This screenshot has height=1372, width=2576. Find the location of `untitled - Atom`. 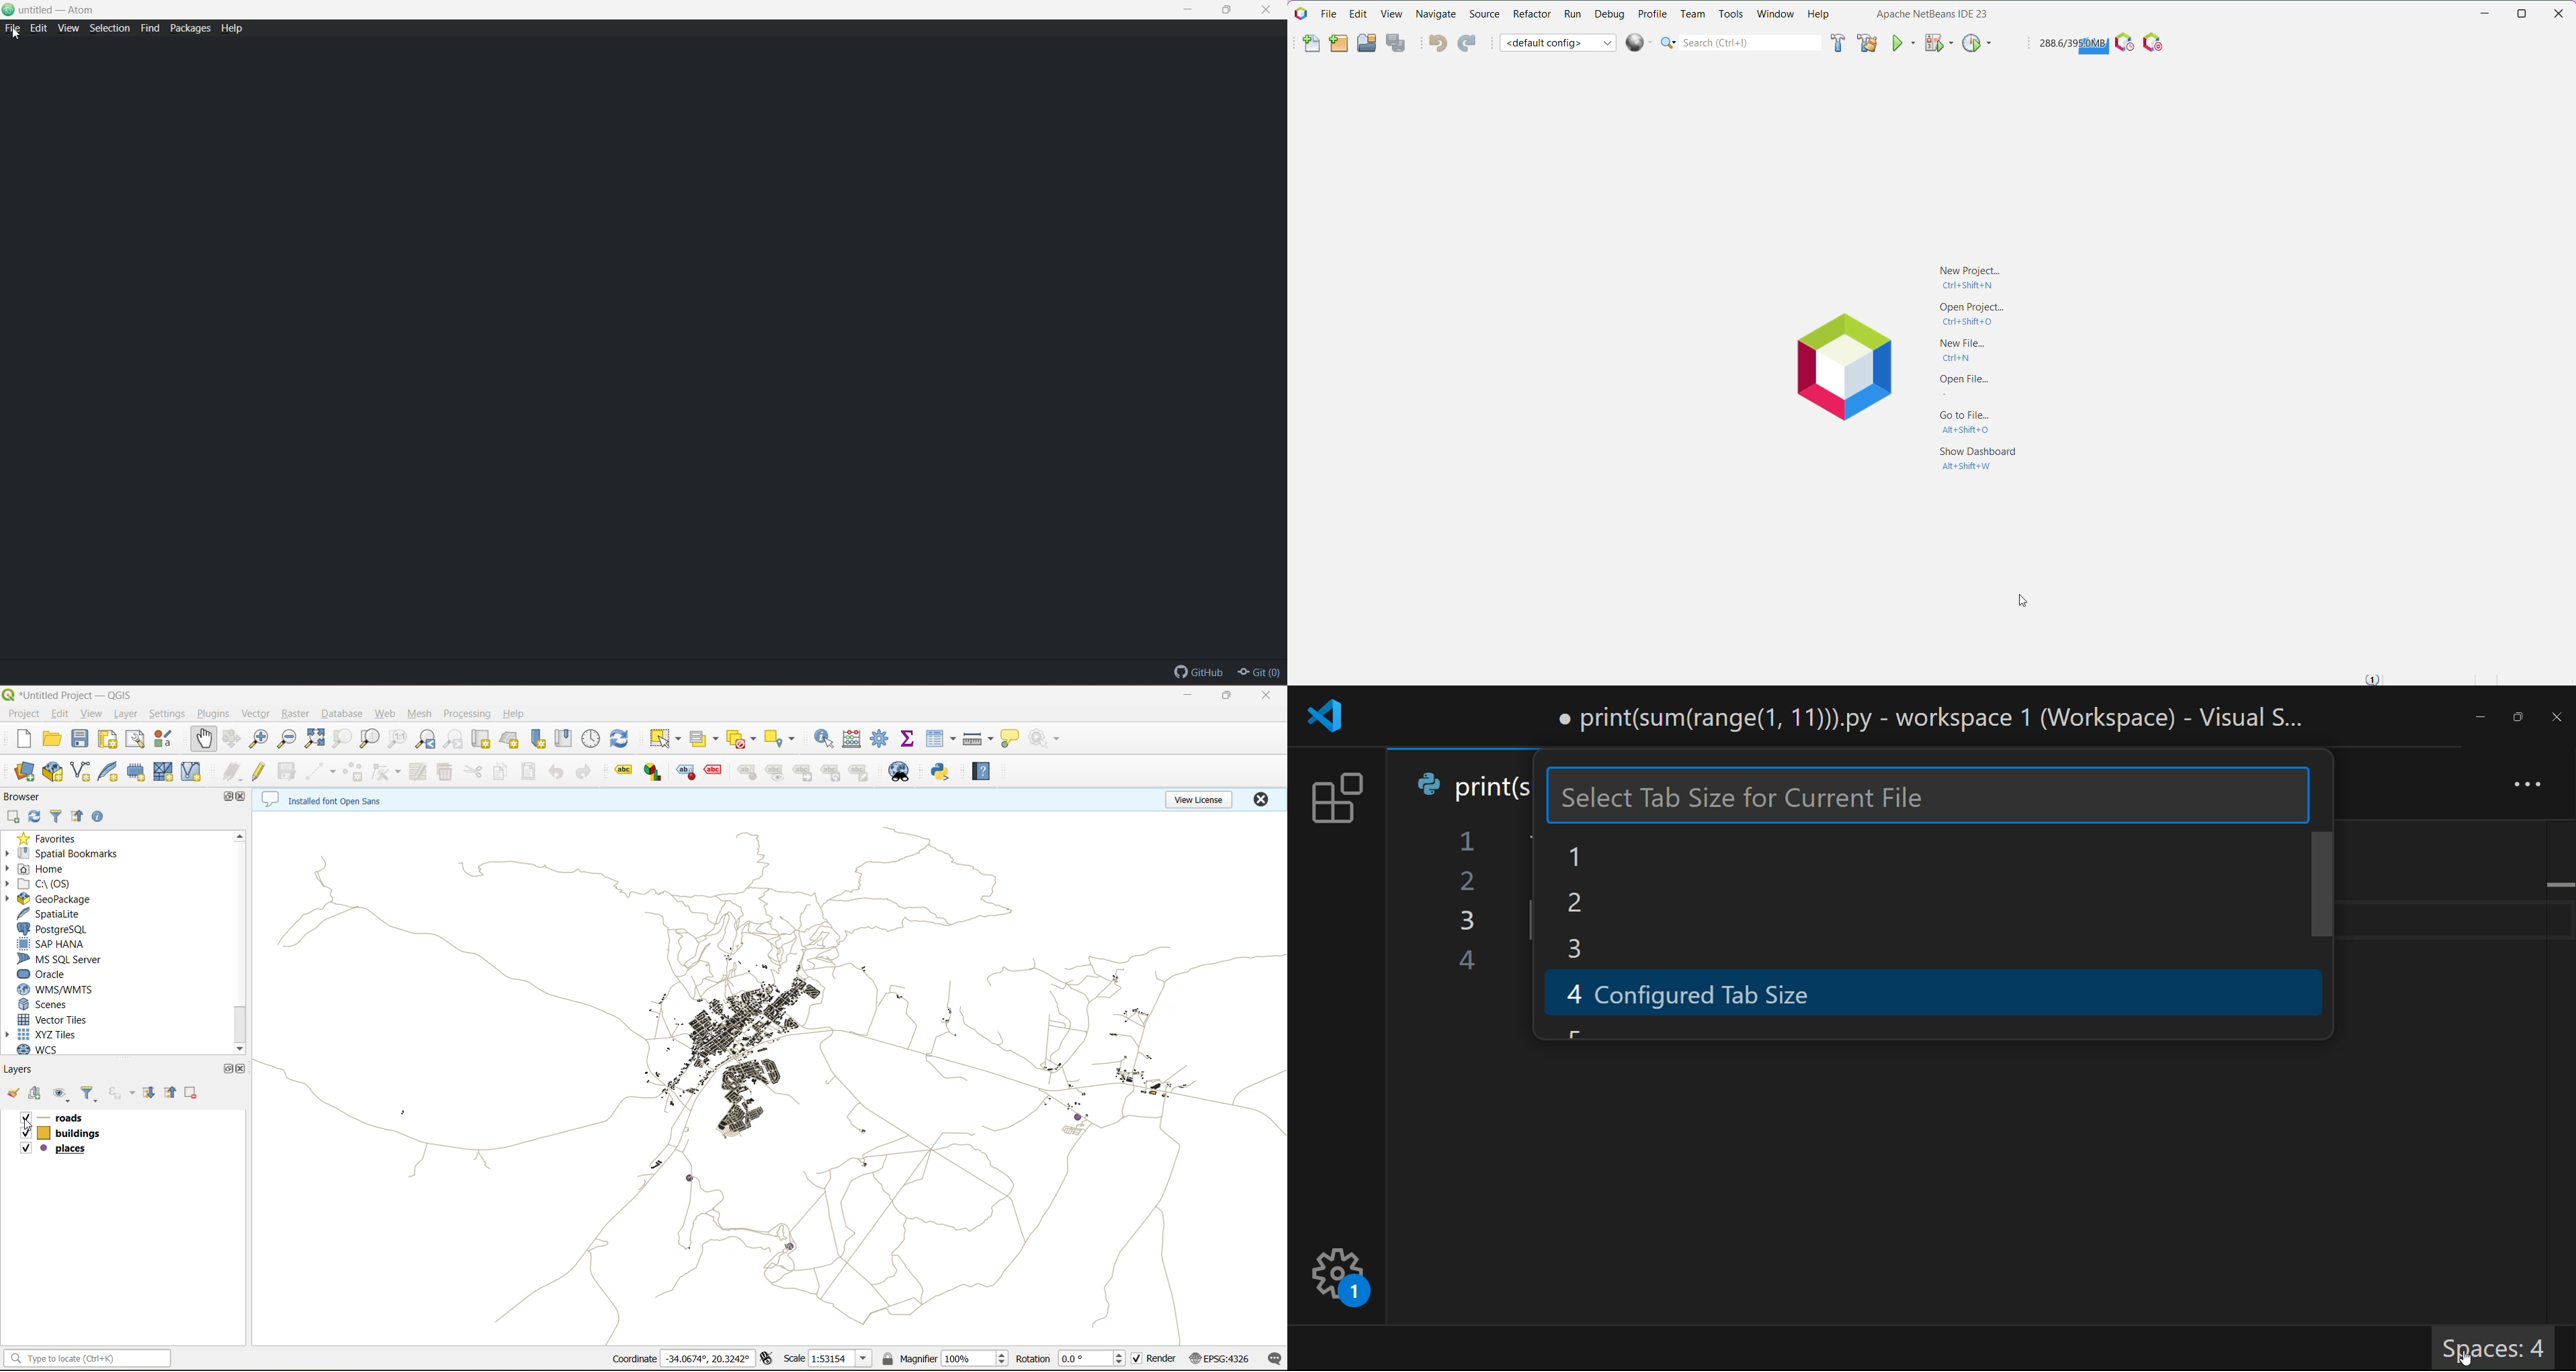

untitled - Atom is located at coordinates (58, 11).